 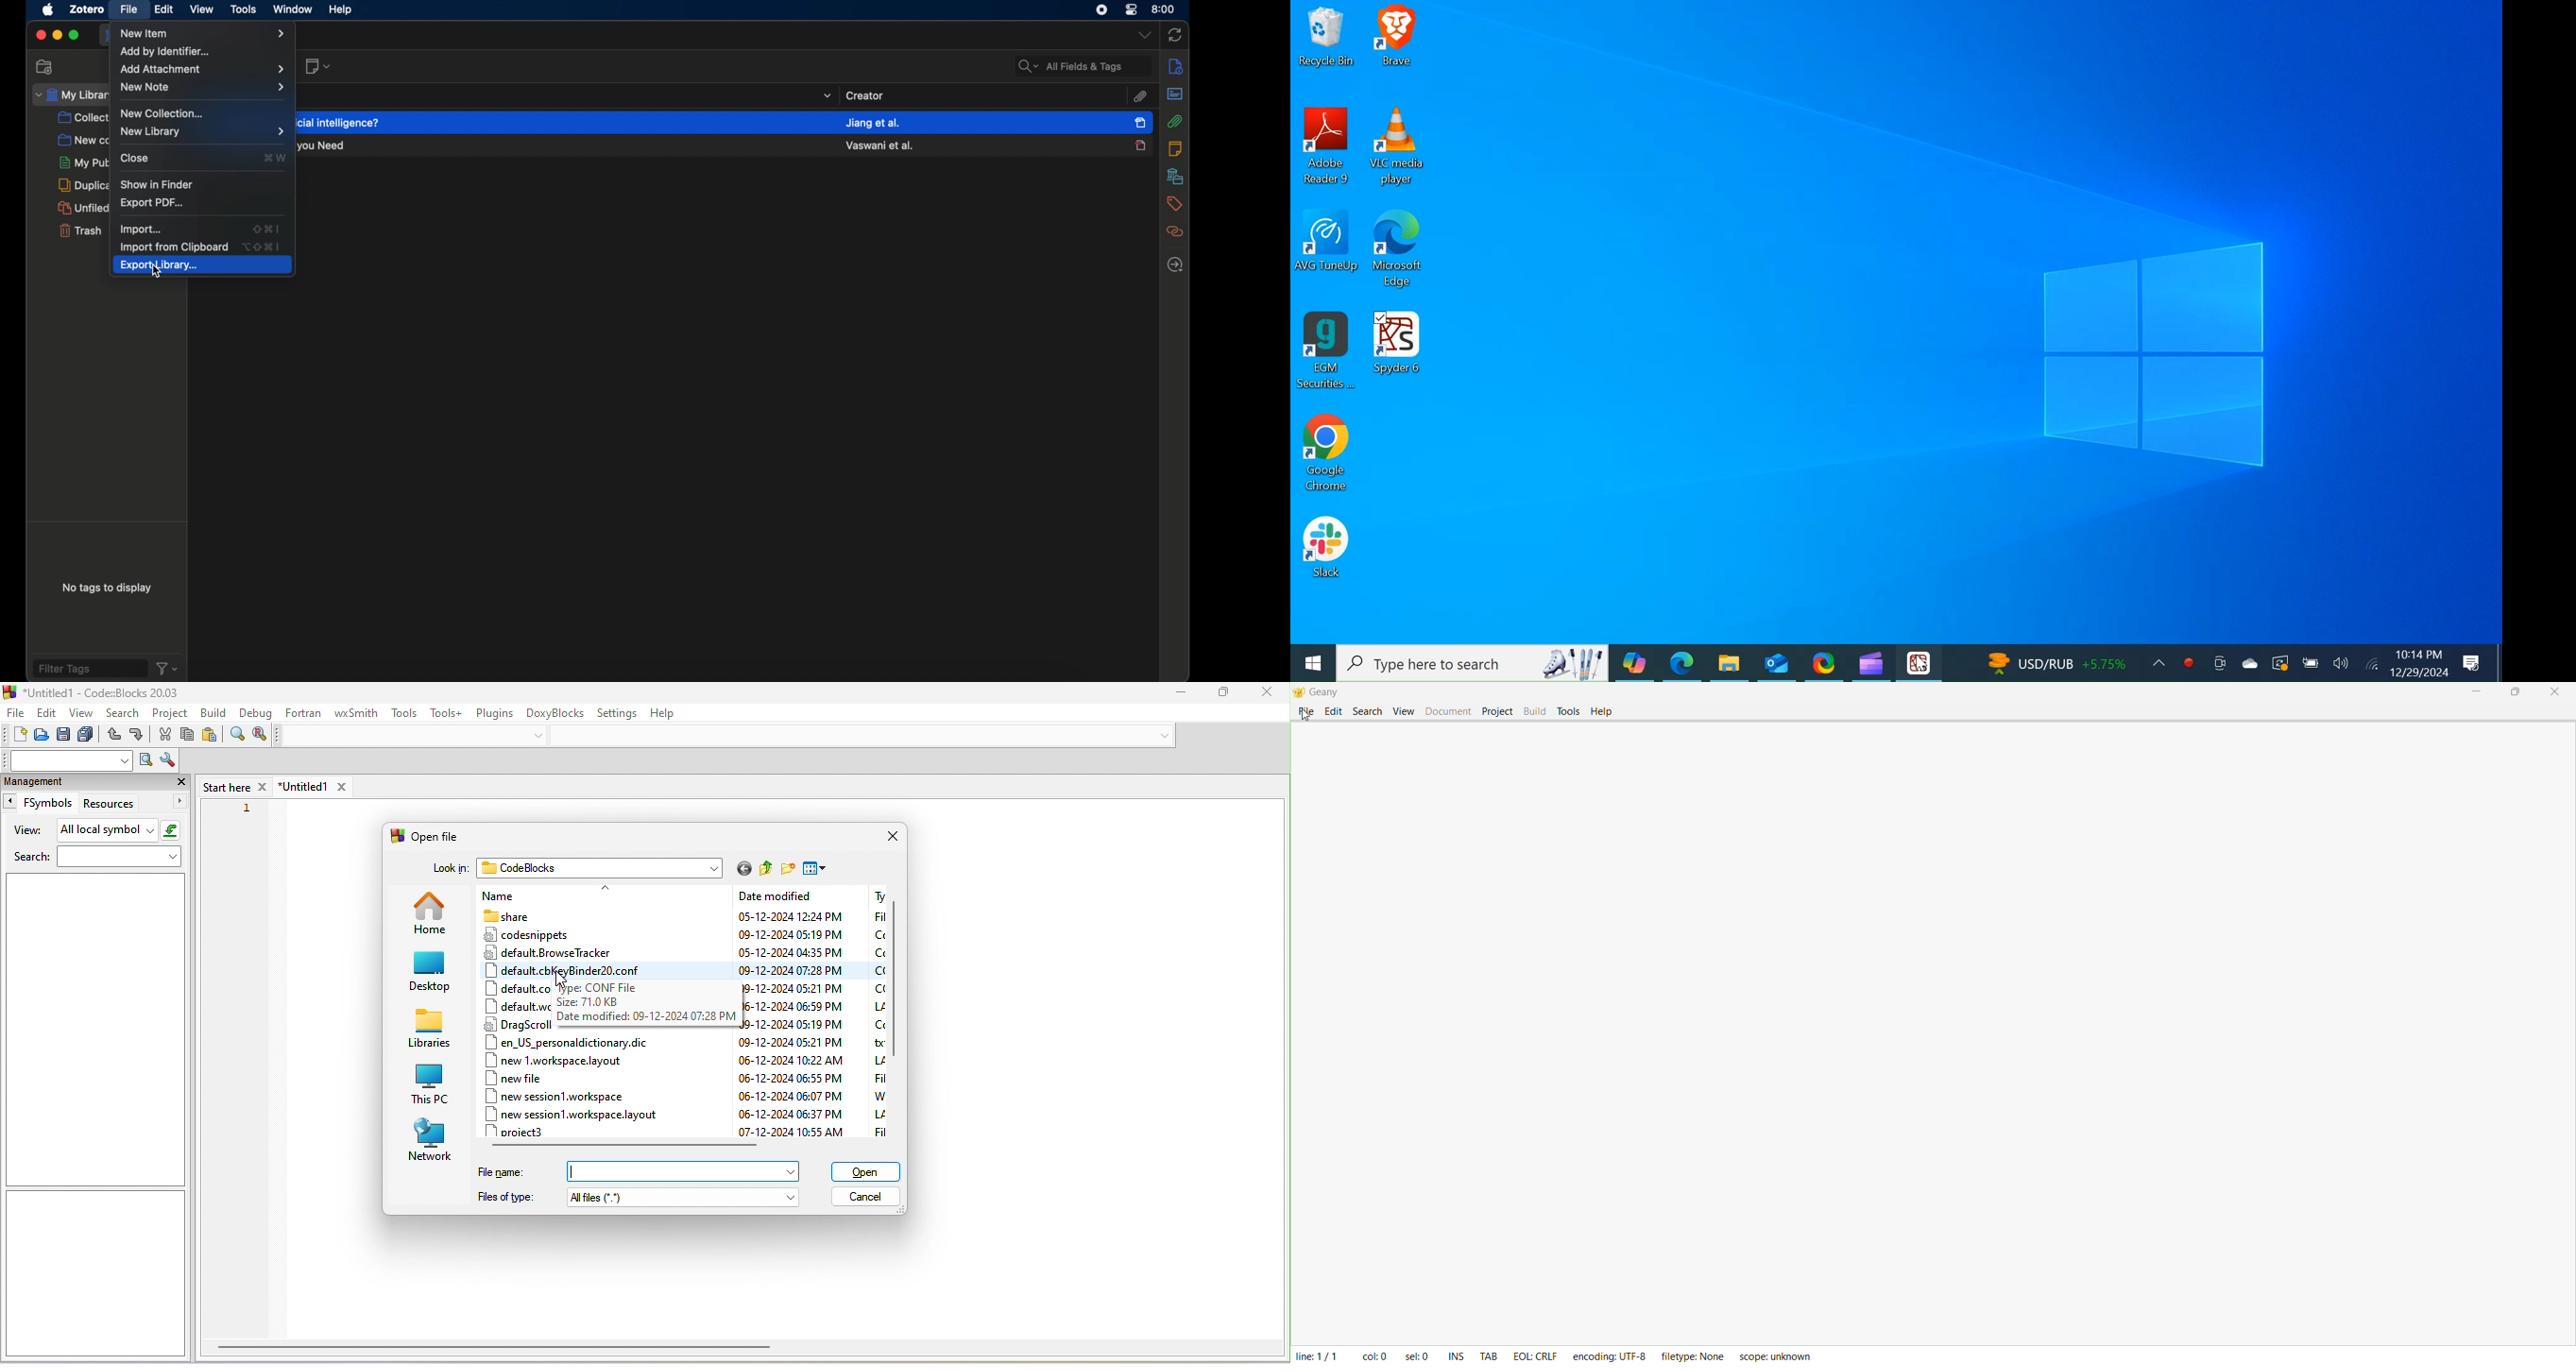 What do you see at coordinates (80, 230) in the screenshot?
I see `trash` at bounding box center [80, 230].